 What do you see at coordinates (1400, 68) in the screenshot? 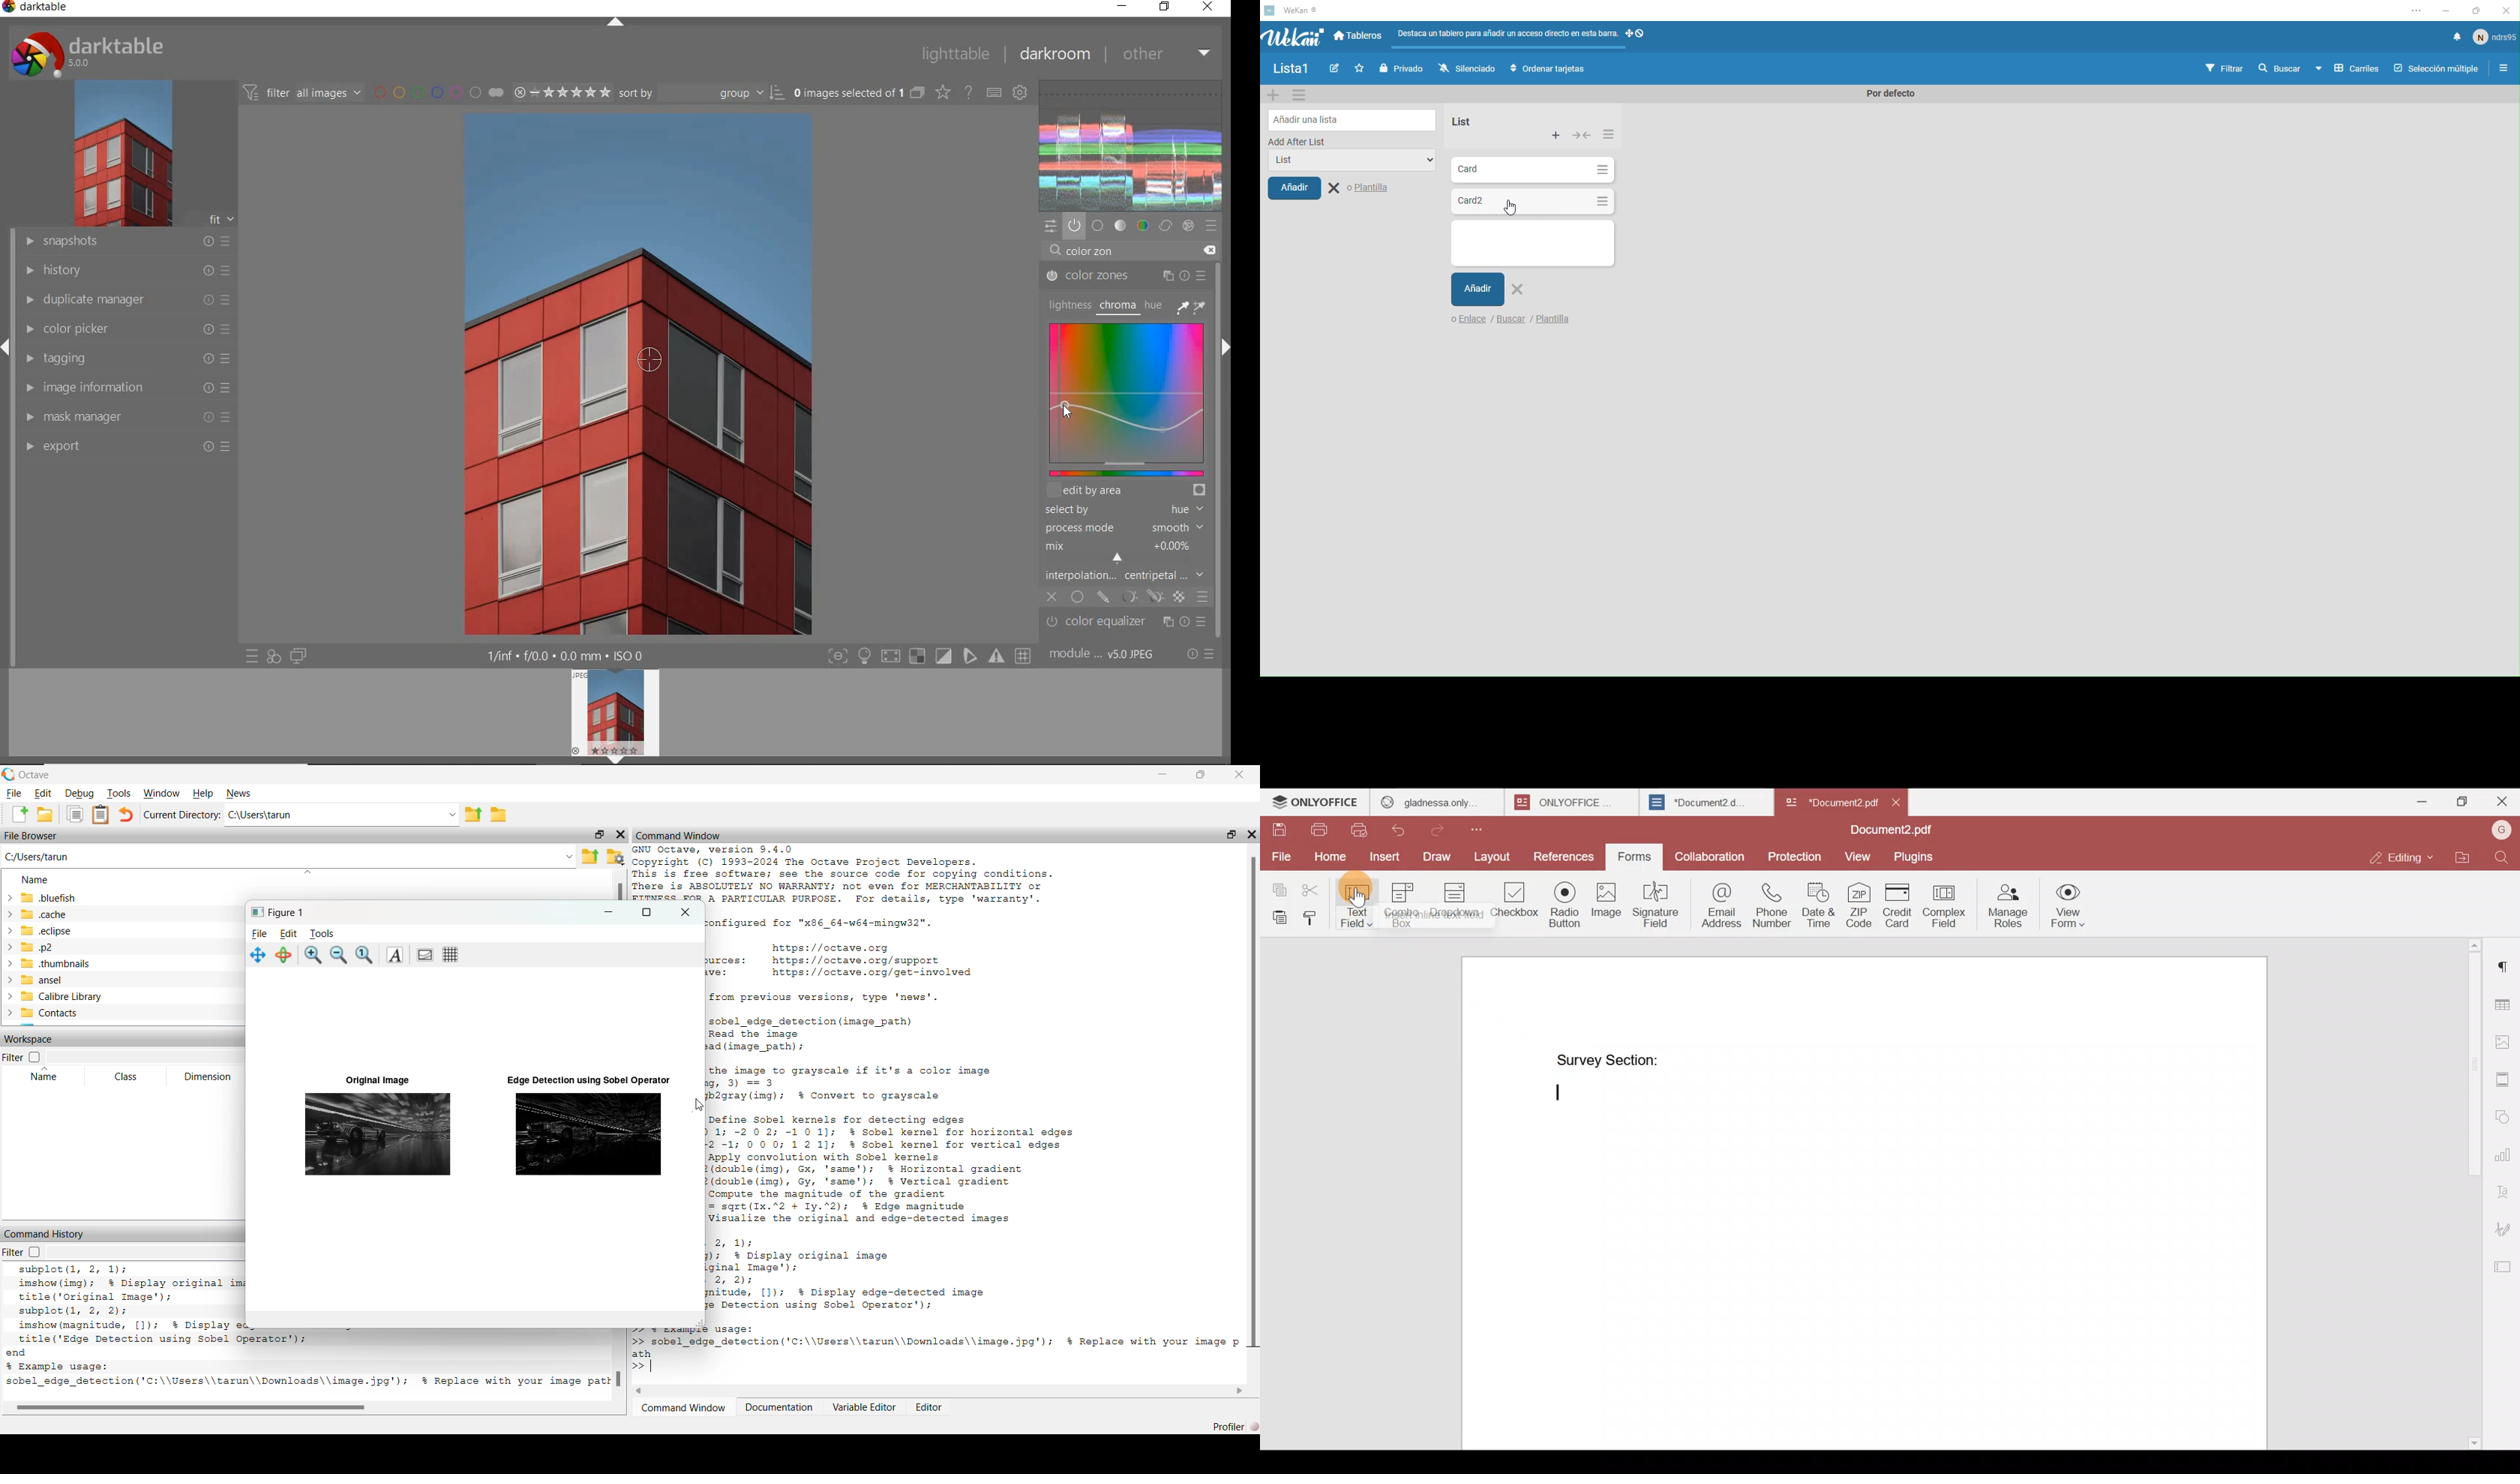
I see `privado` at bounding box center [1400, 68].